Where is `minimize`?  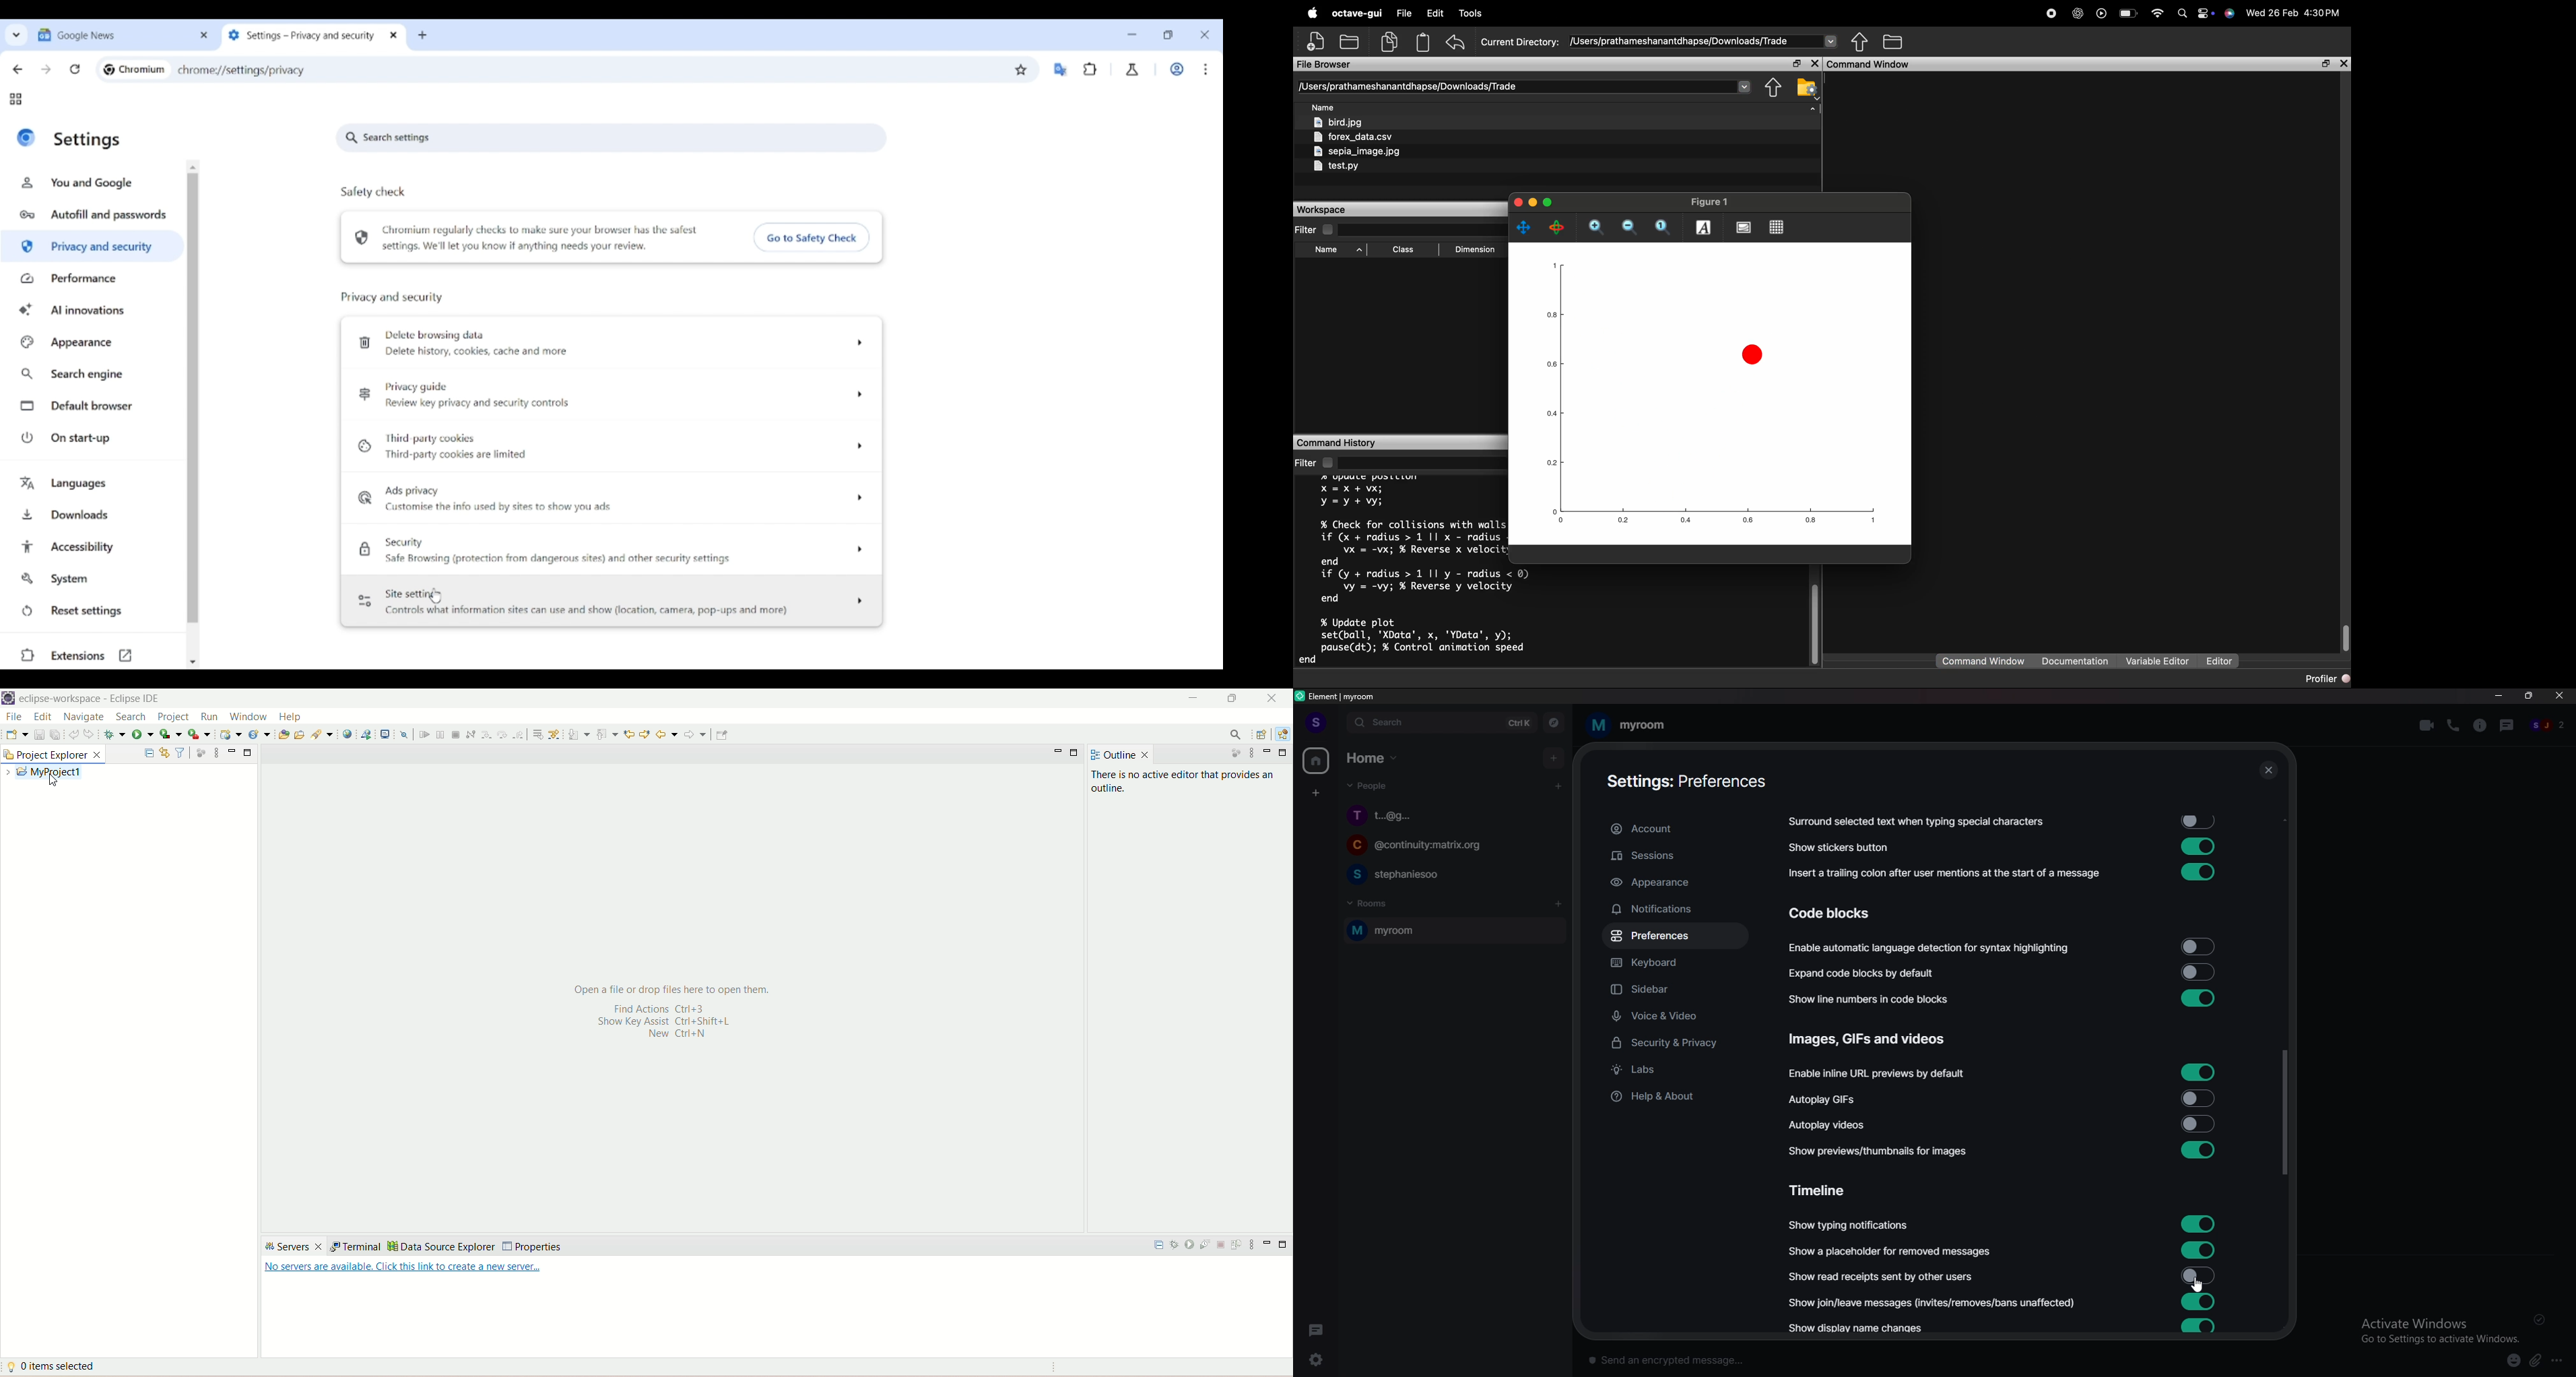 minimize is located at coordinates (1056, 752).